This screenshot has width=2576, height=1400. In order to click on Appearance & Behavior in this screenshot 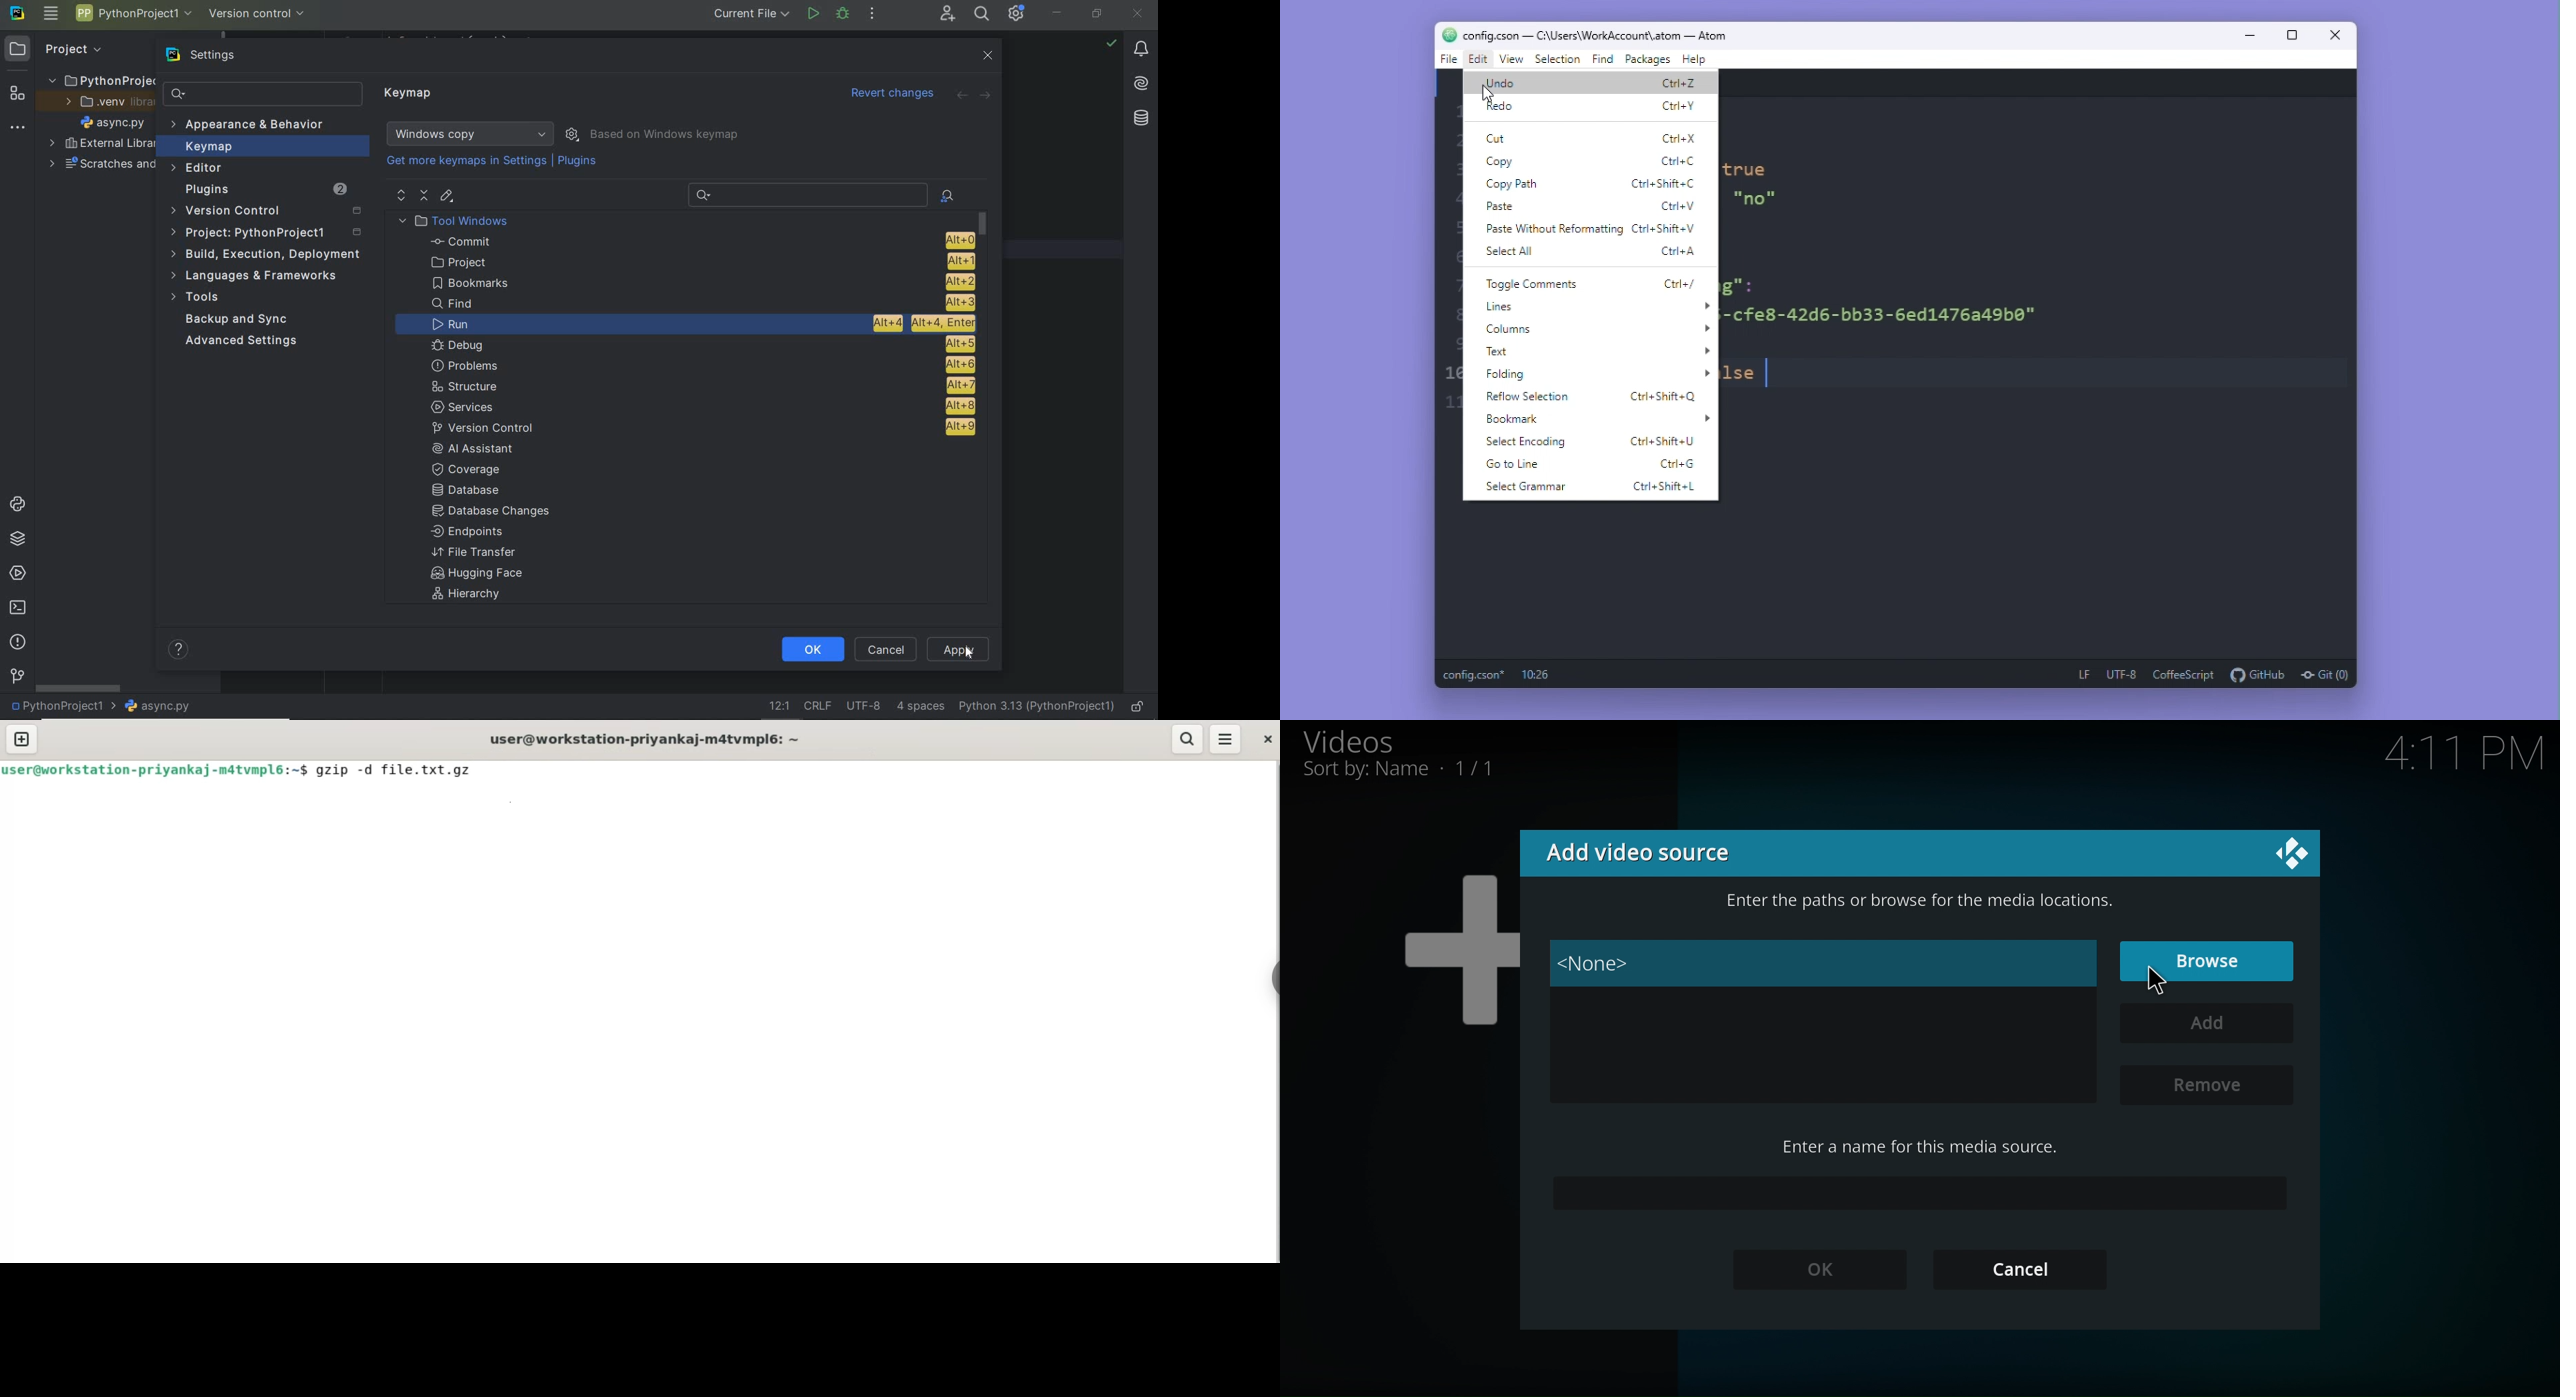, I will do `click(250, 126)`.